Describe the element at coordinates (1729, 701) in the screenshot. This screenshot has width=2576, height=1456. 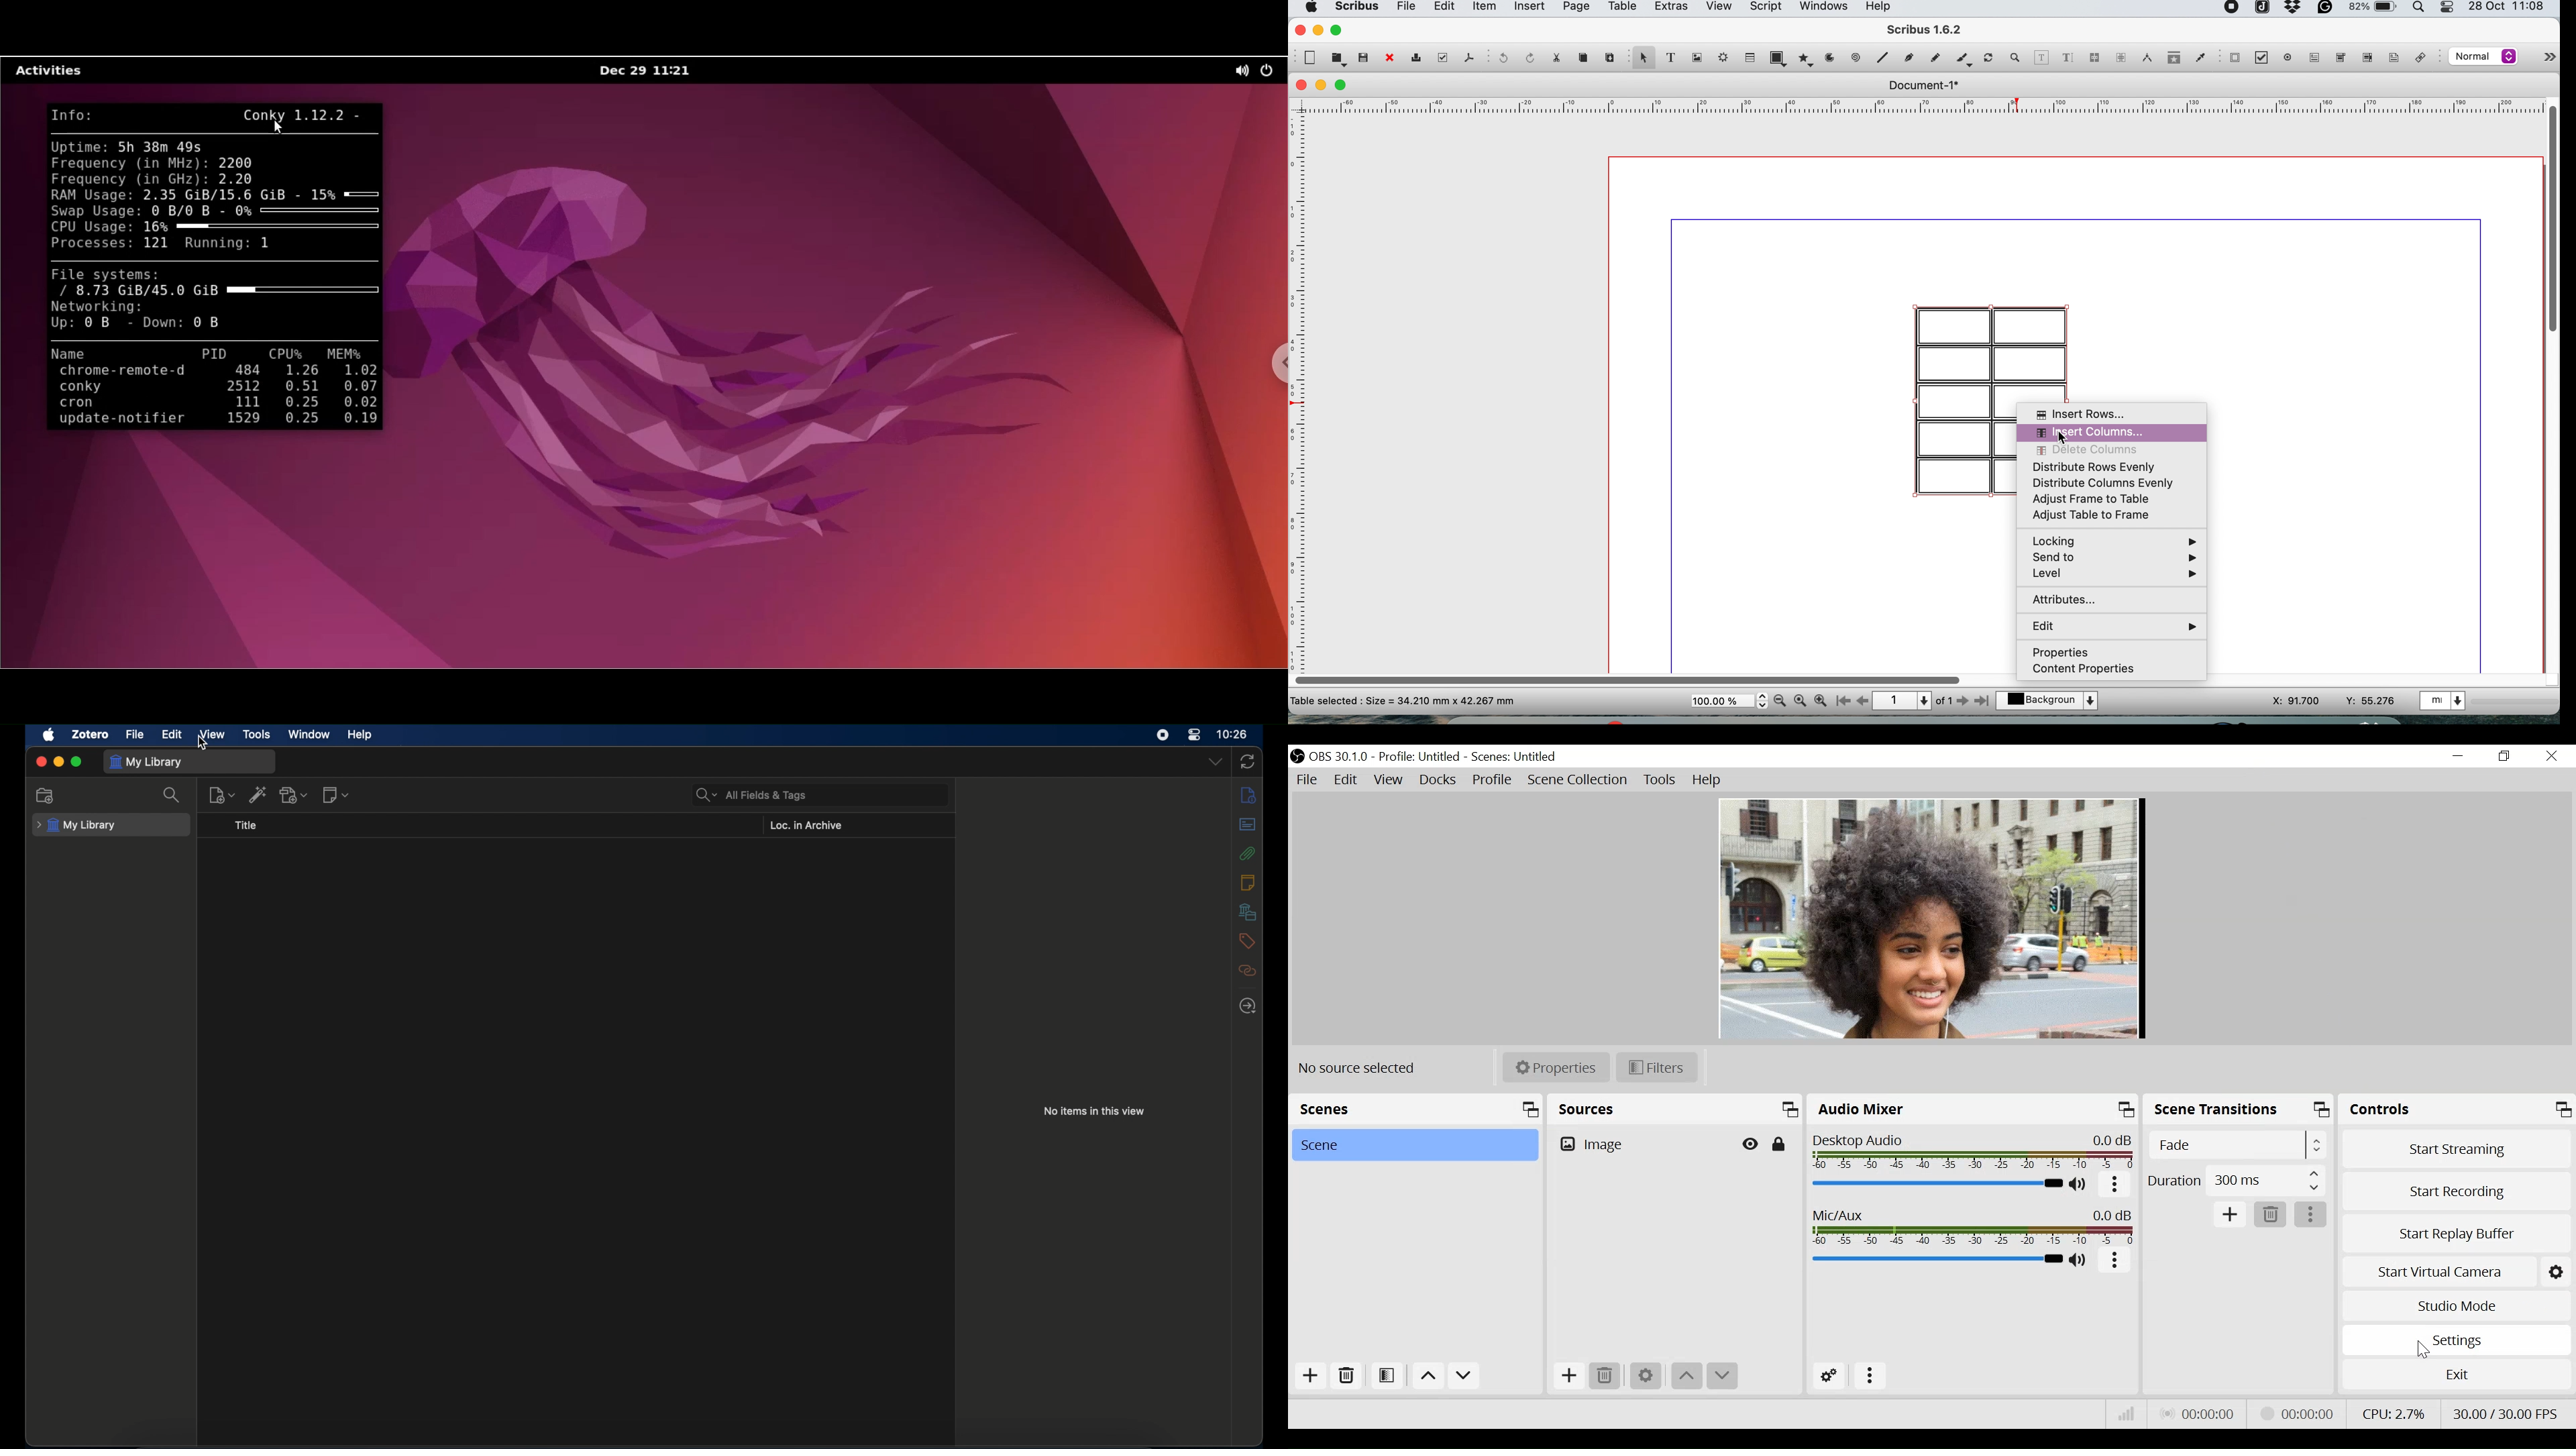
I see `zoom scale` at that location.